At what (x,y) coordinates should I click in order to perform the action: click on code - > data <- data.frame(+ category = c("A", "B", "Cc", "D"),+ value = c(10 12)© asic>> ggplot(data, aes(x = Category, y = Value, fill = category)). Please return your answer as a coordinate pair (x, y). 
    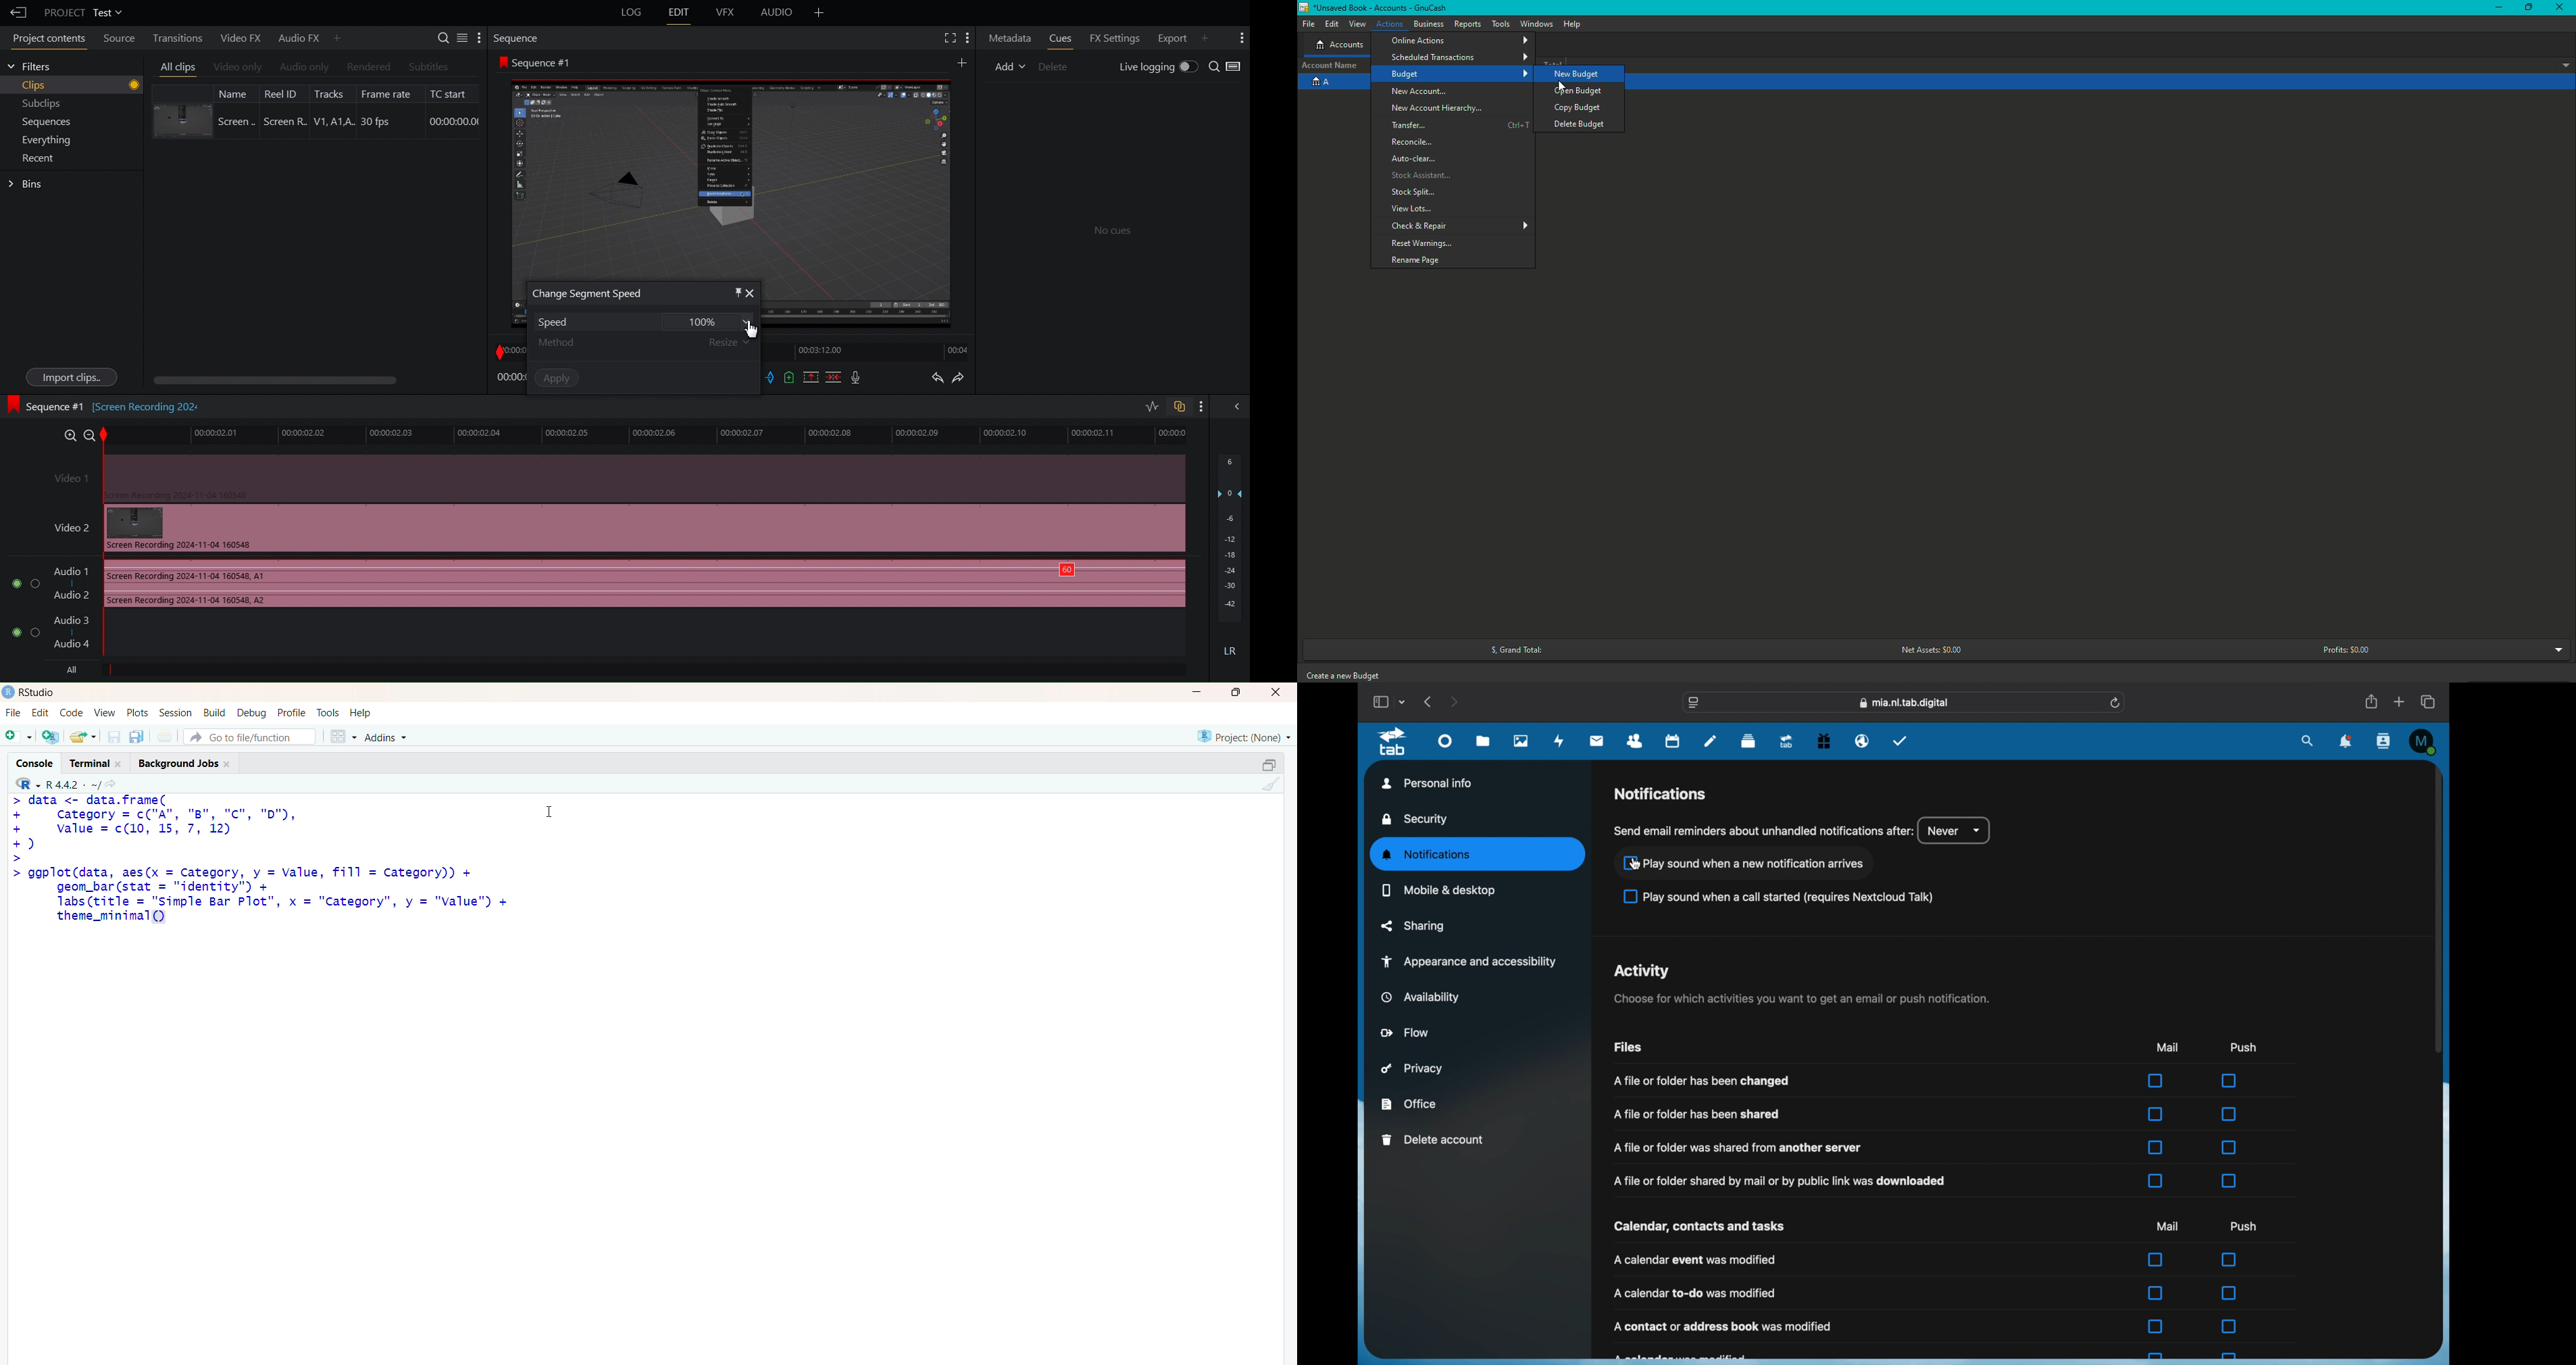
    Looking at the image, I should click on (262, 860).